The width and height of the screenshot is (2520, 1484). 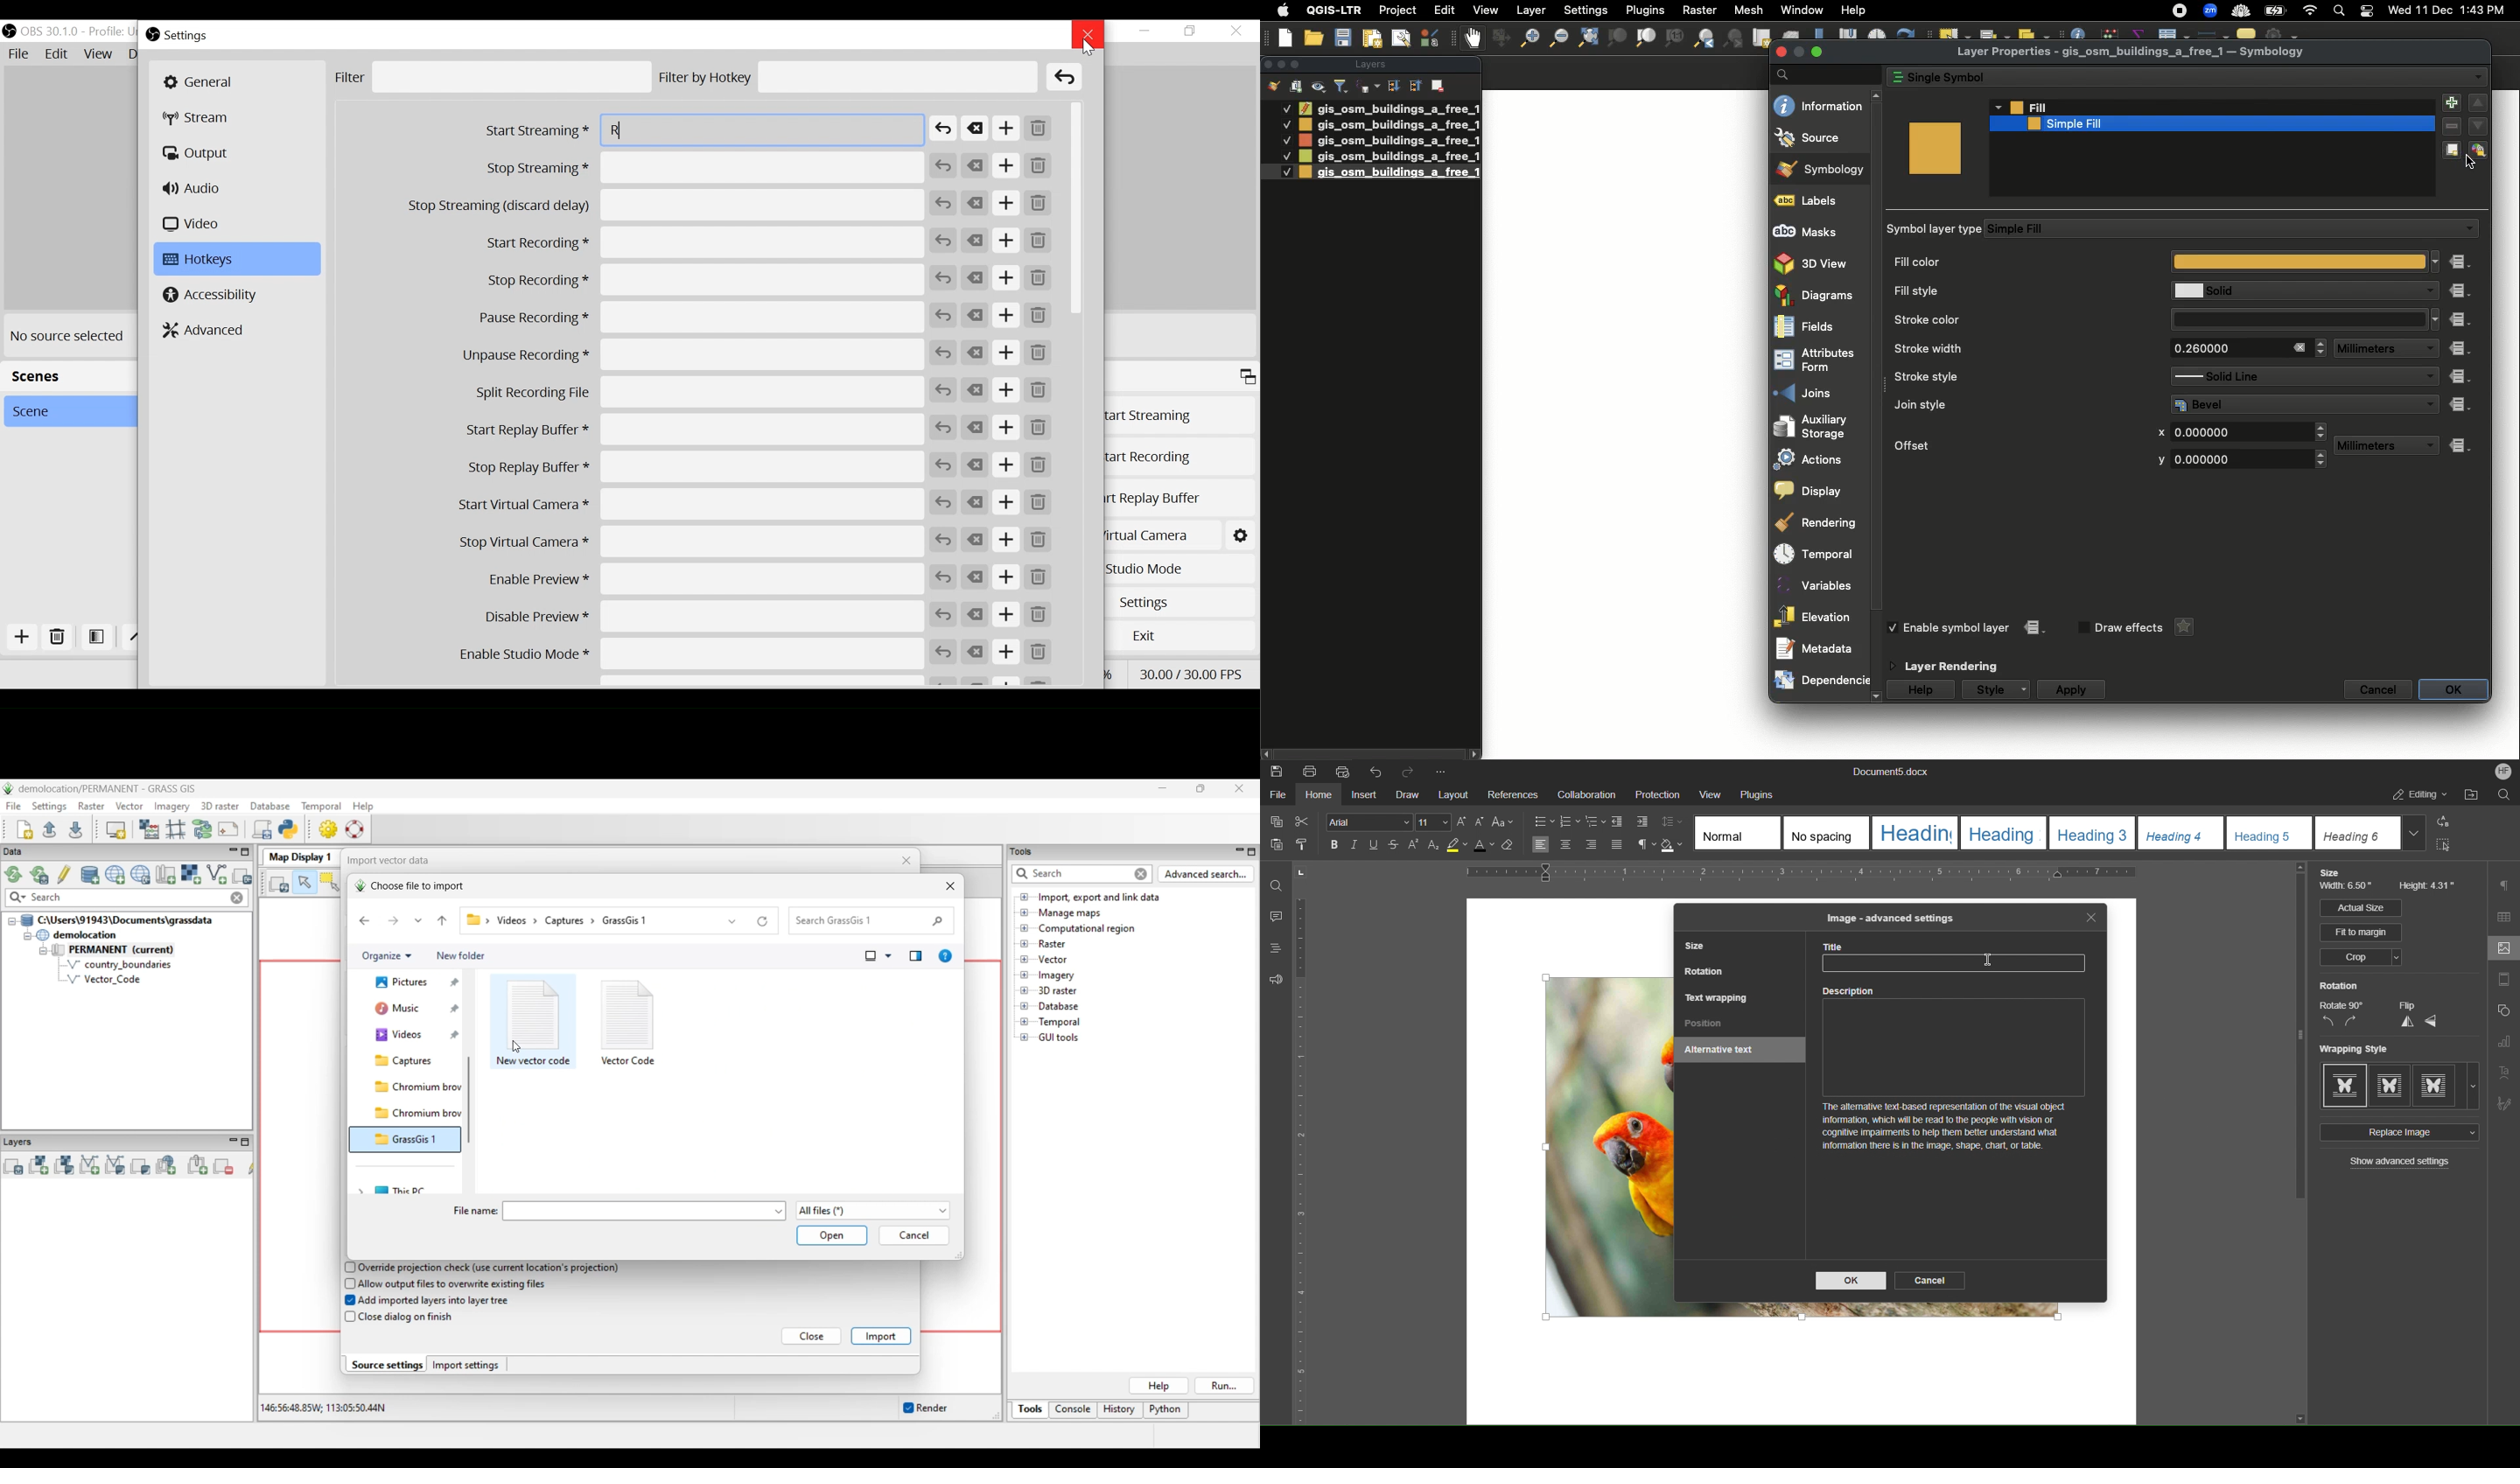 What do you see at coordinates (1088, 49) in the screenshot?
I see `Cursor` at bounding box center [1088, 49].